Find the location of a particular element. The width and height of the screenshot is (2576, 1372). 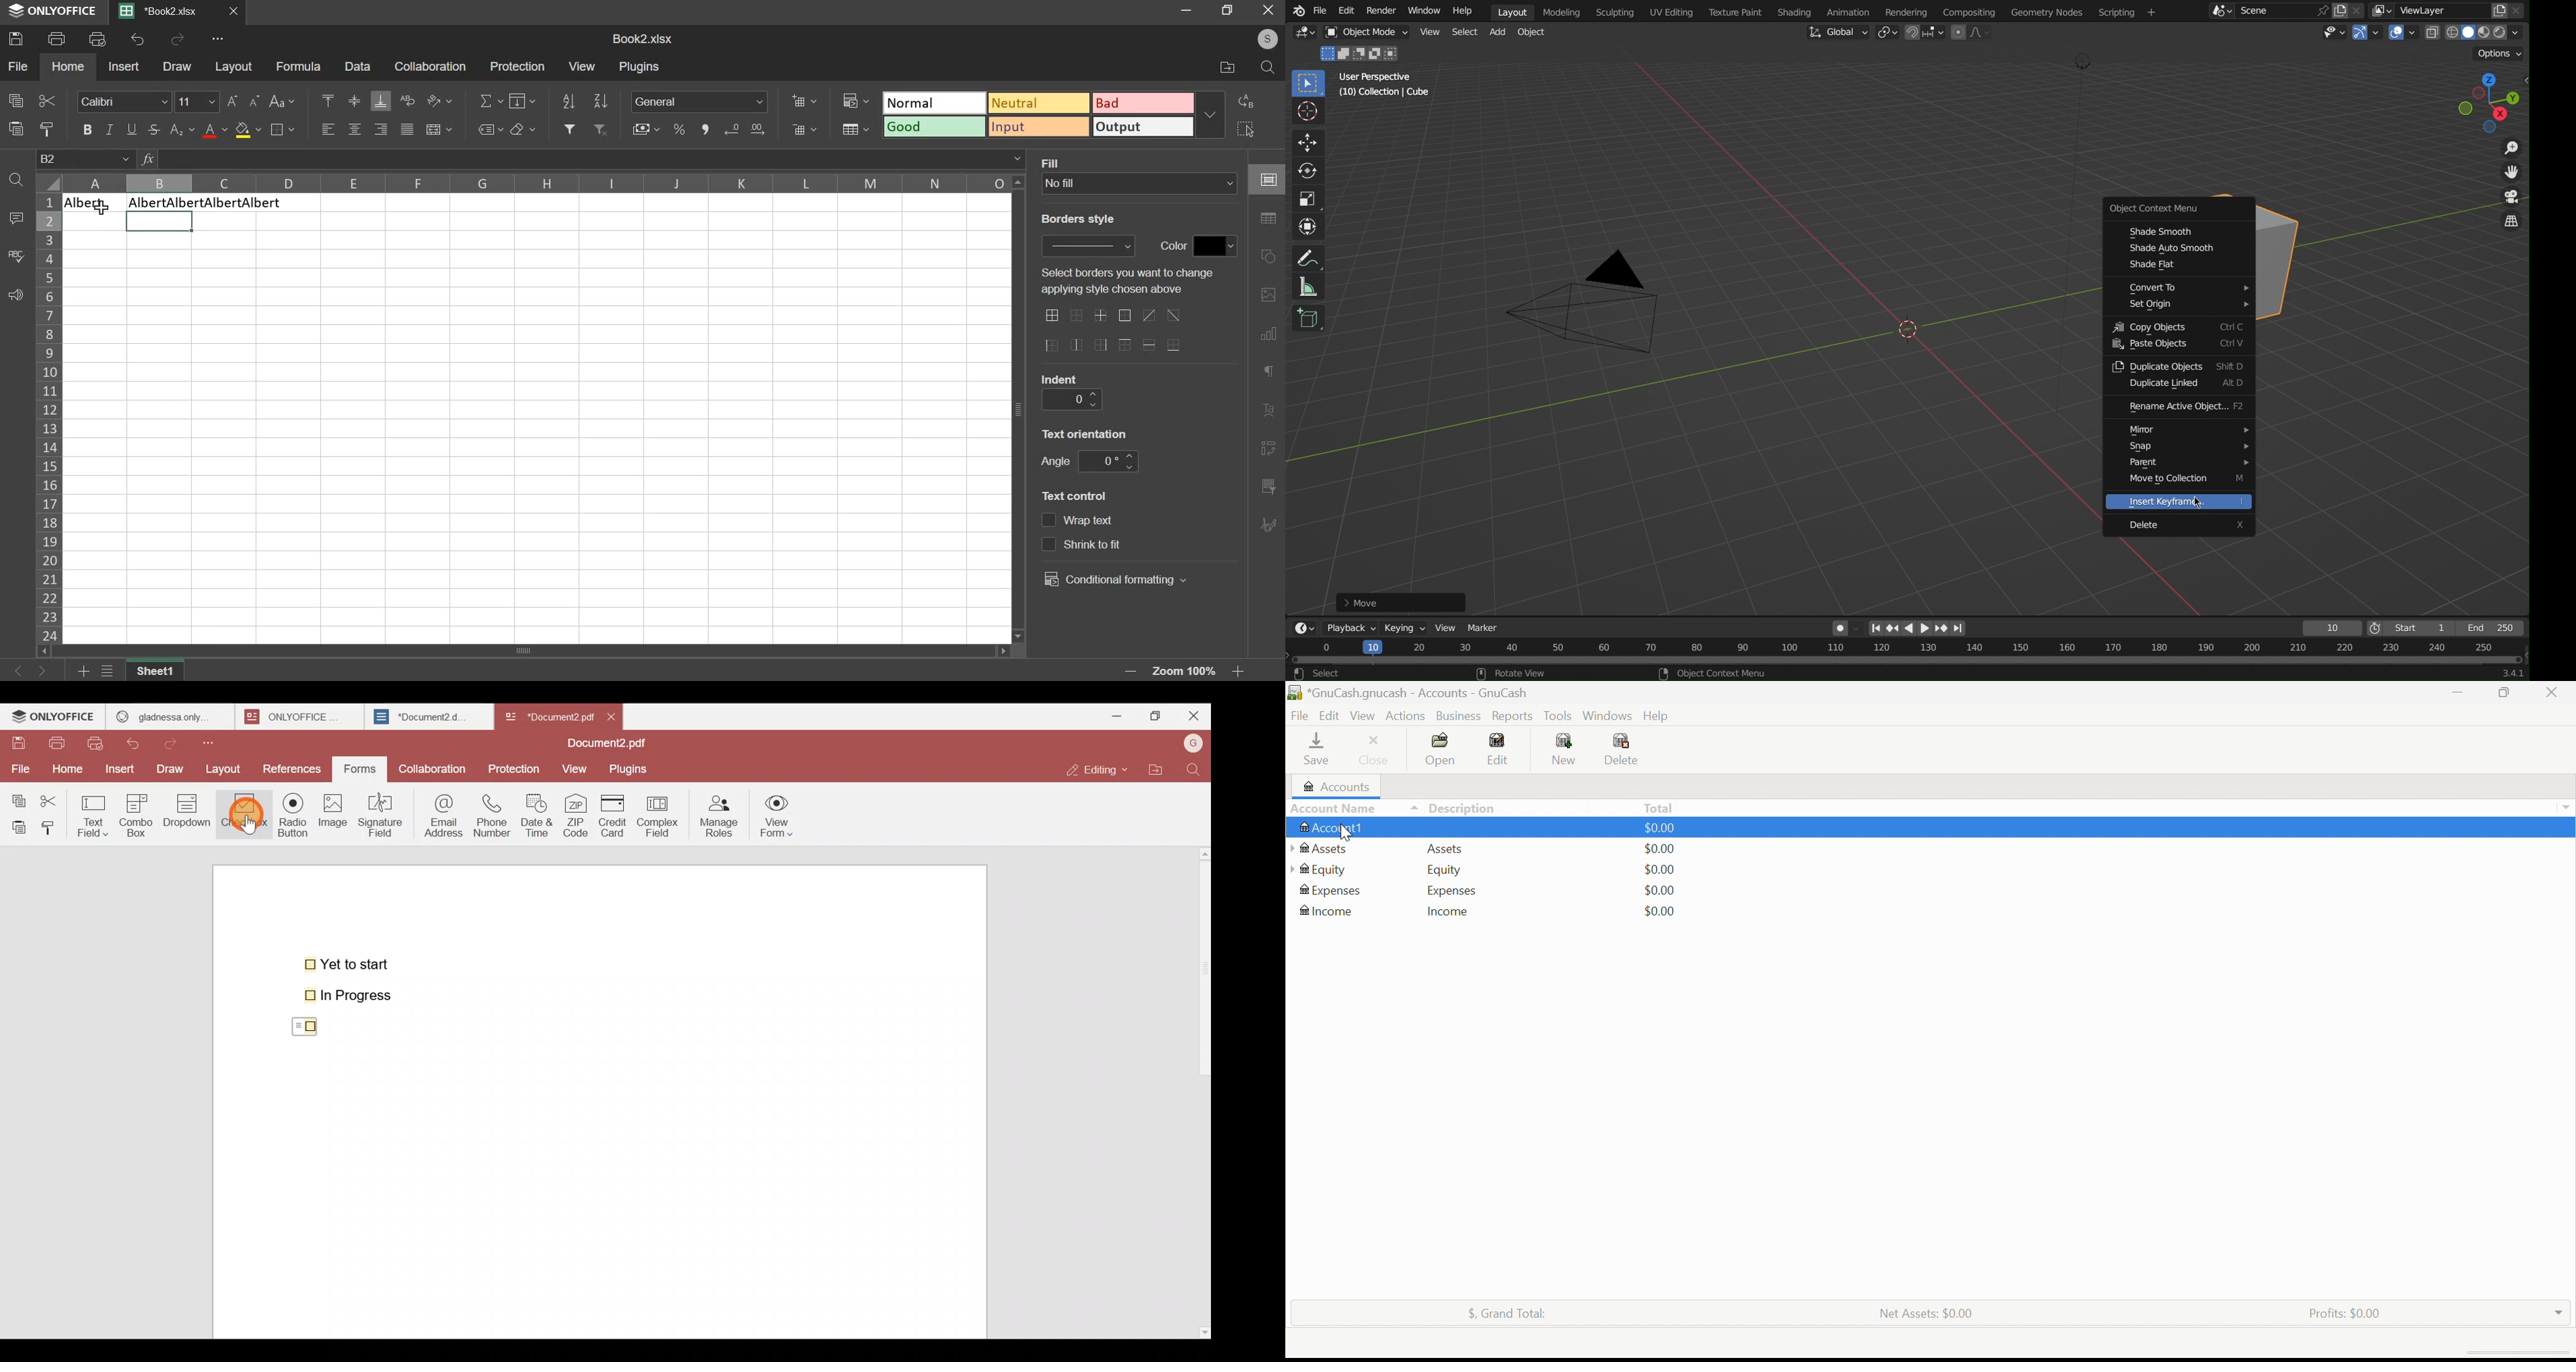

plugins is located at coordinates (641, 67).